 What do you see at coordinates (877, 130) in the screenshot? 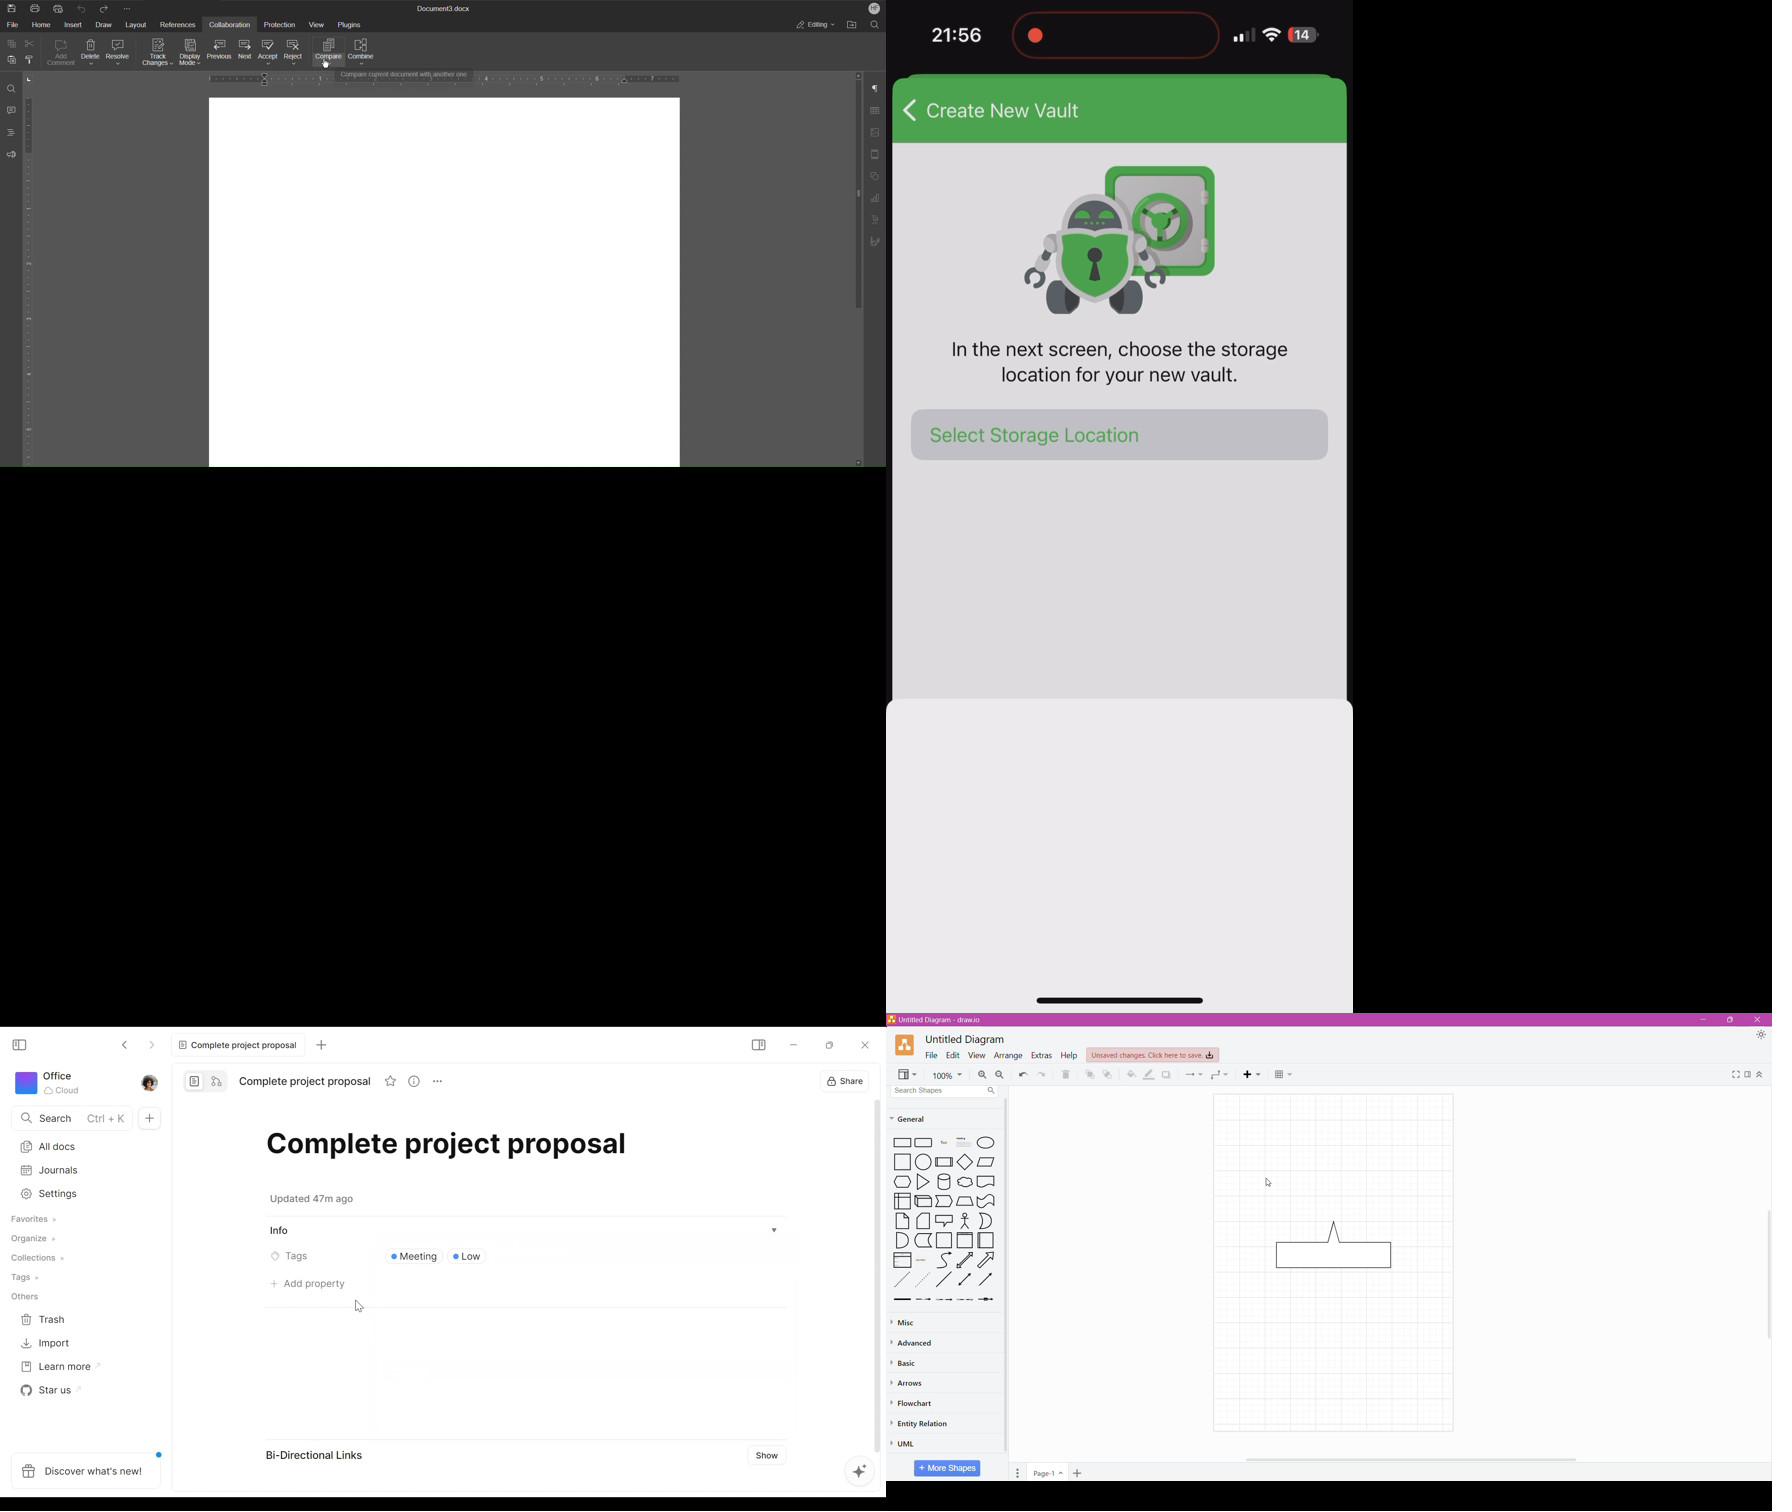
I see `Image Settings` at bounding box center [877, 130].